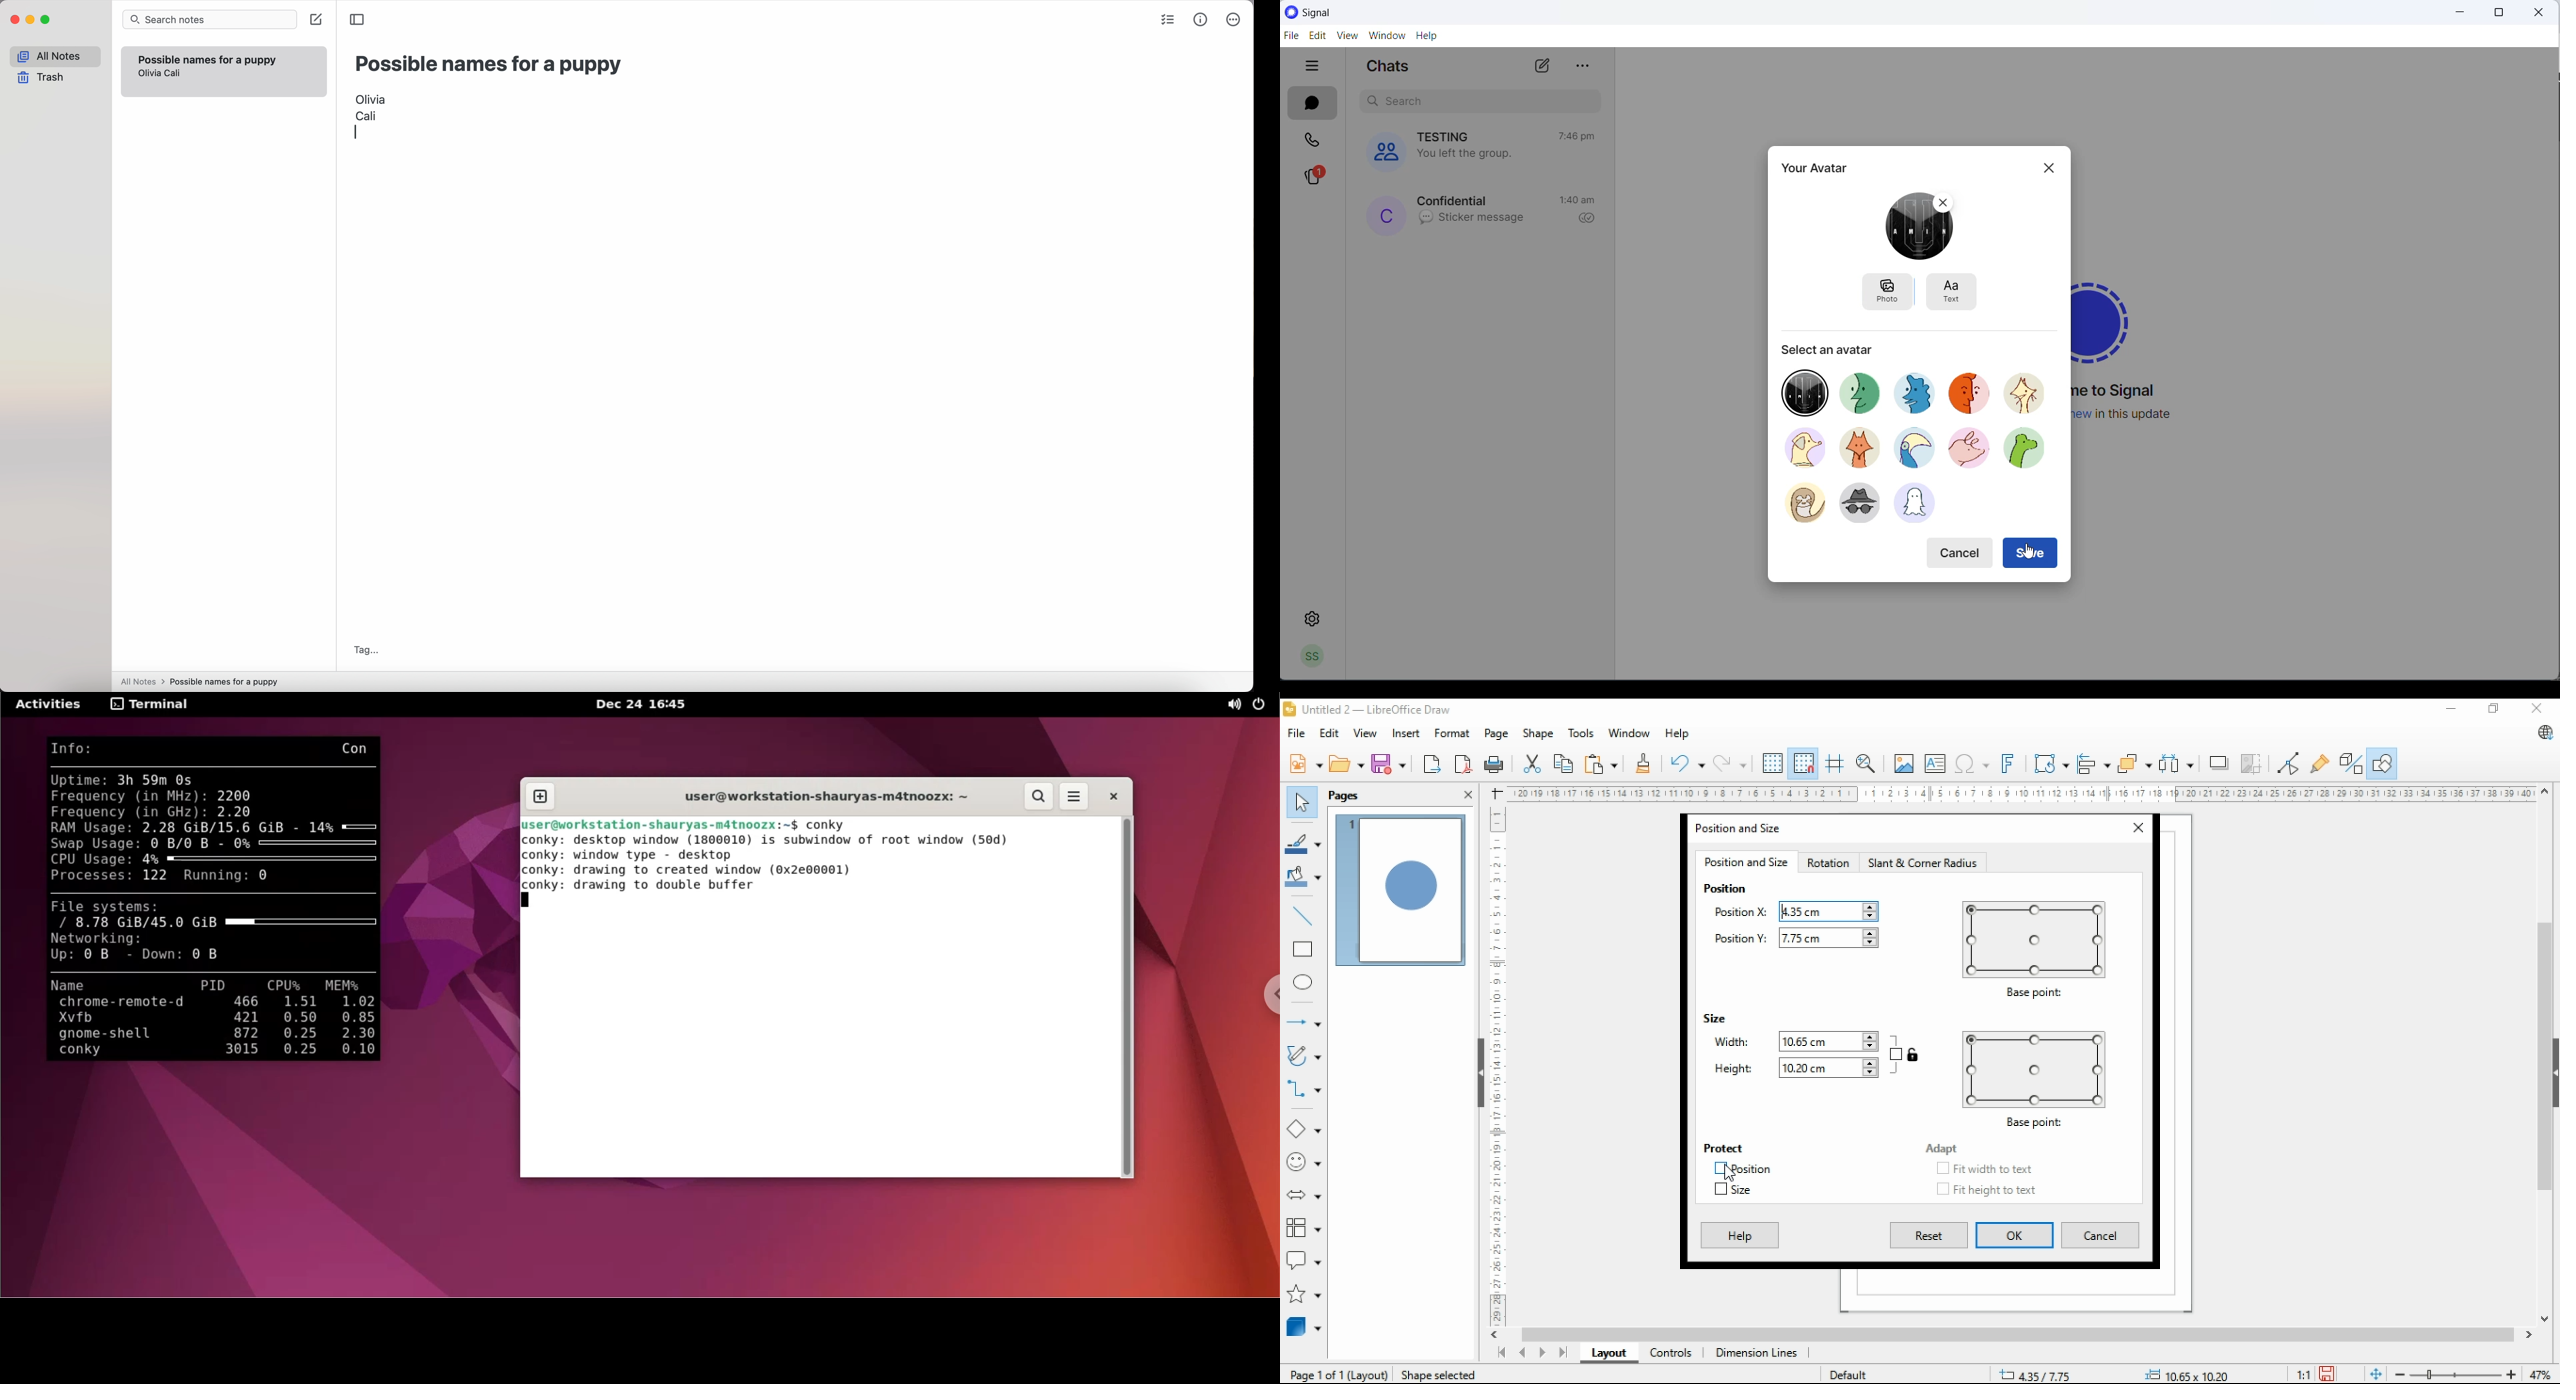  I want to click on avatar, so click(2032, 452).